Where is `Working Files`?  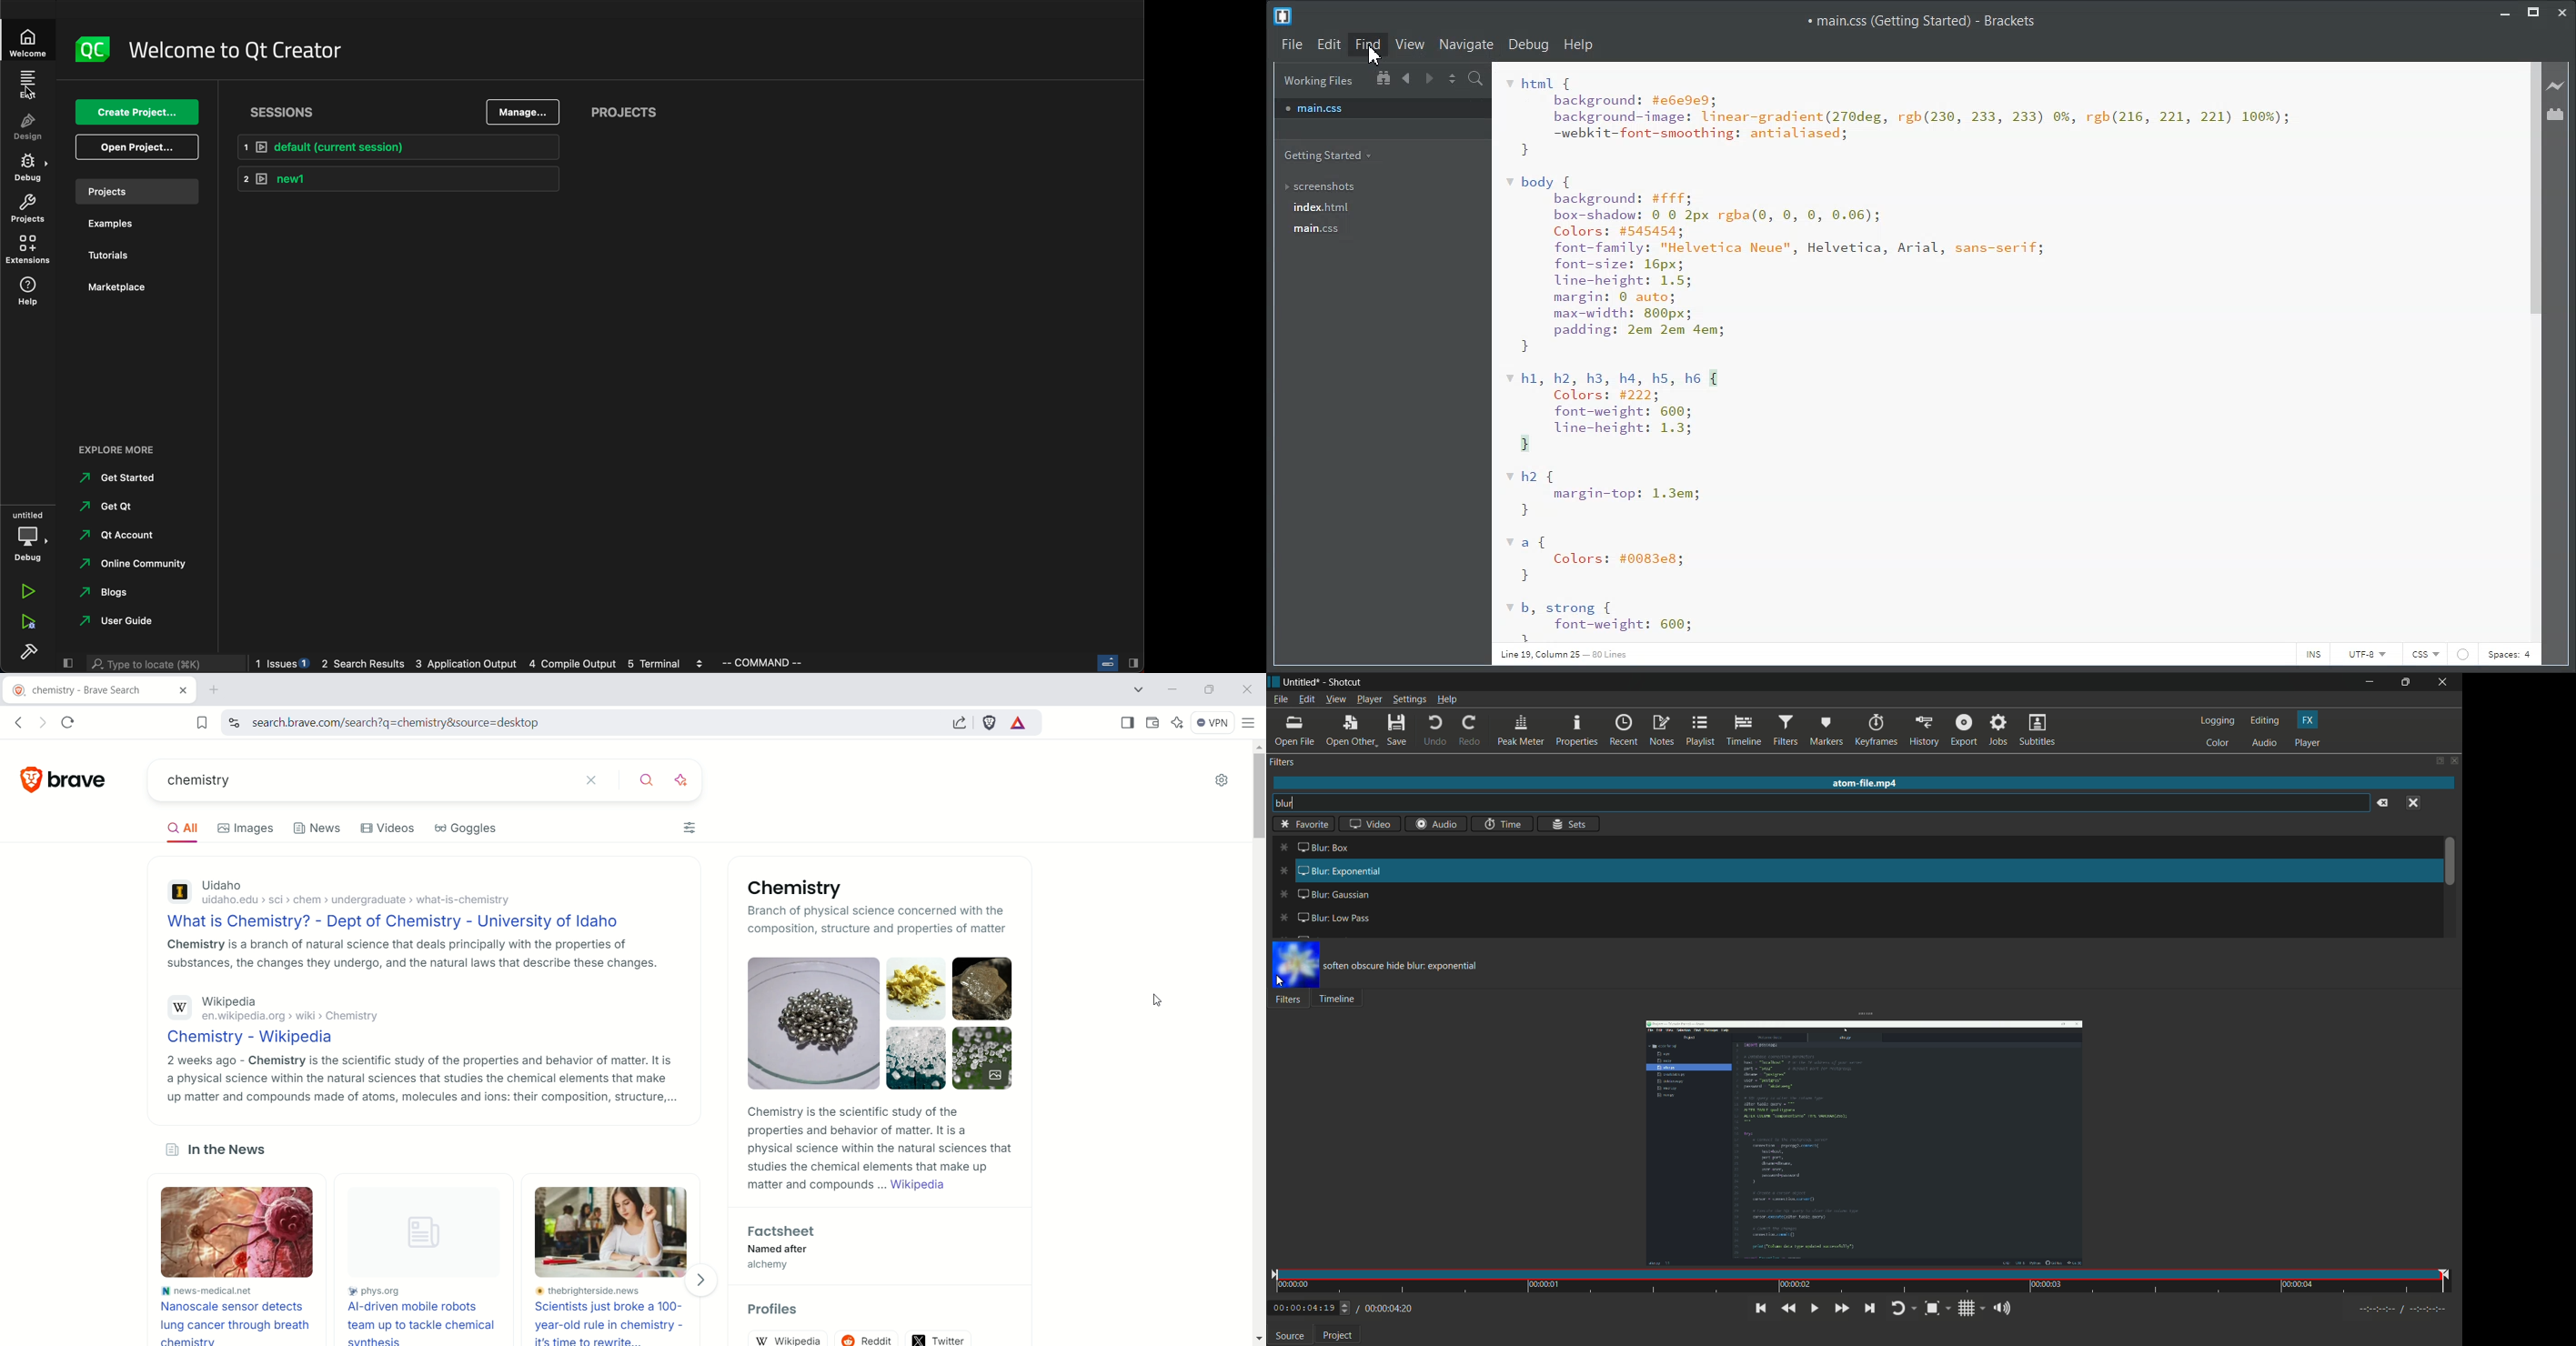
Working Files is located at coordinates (1319, 81).